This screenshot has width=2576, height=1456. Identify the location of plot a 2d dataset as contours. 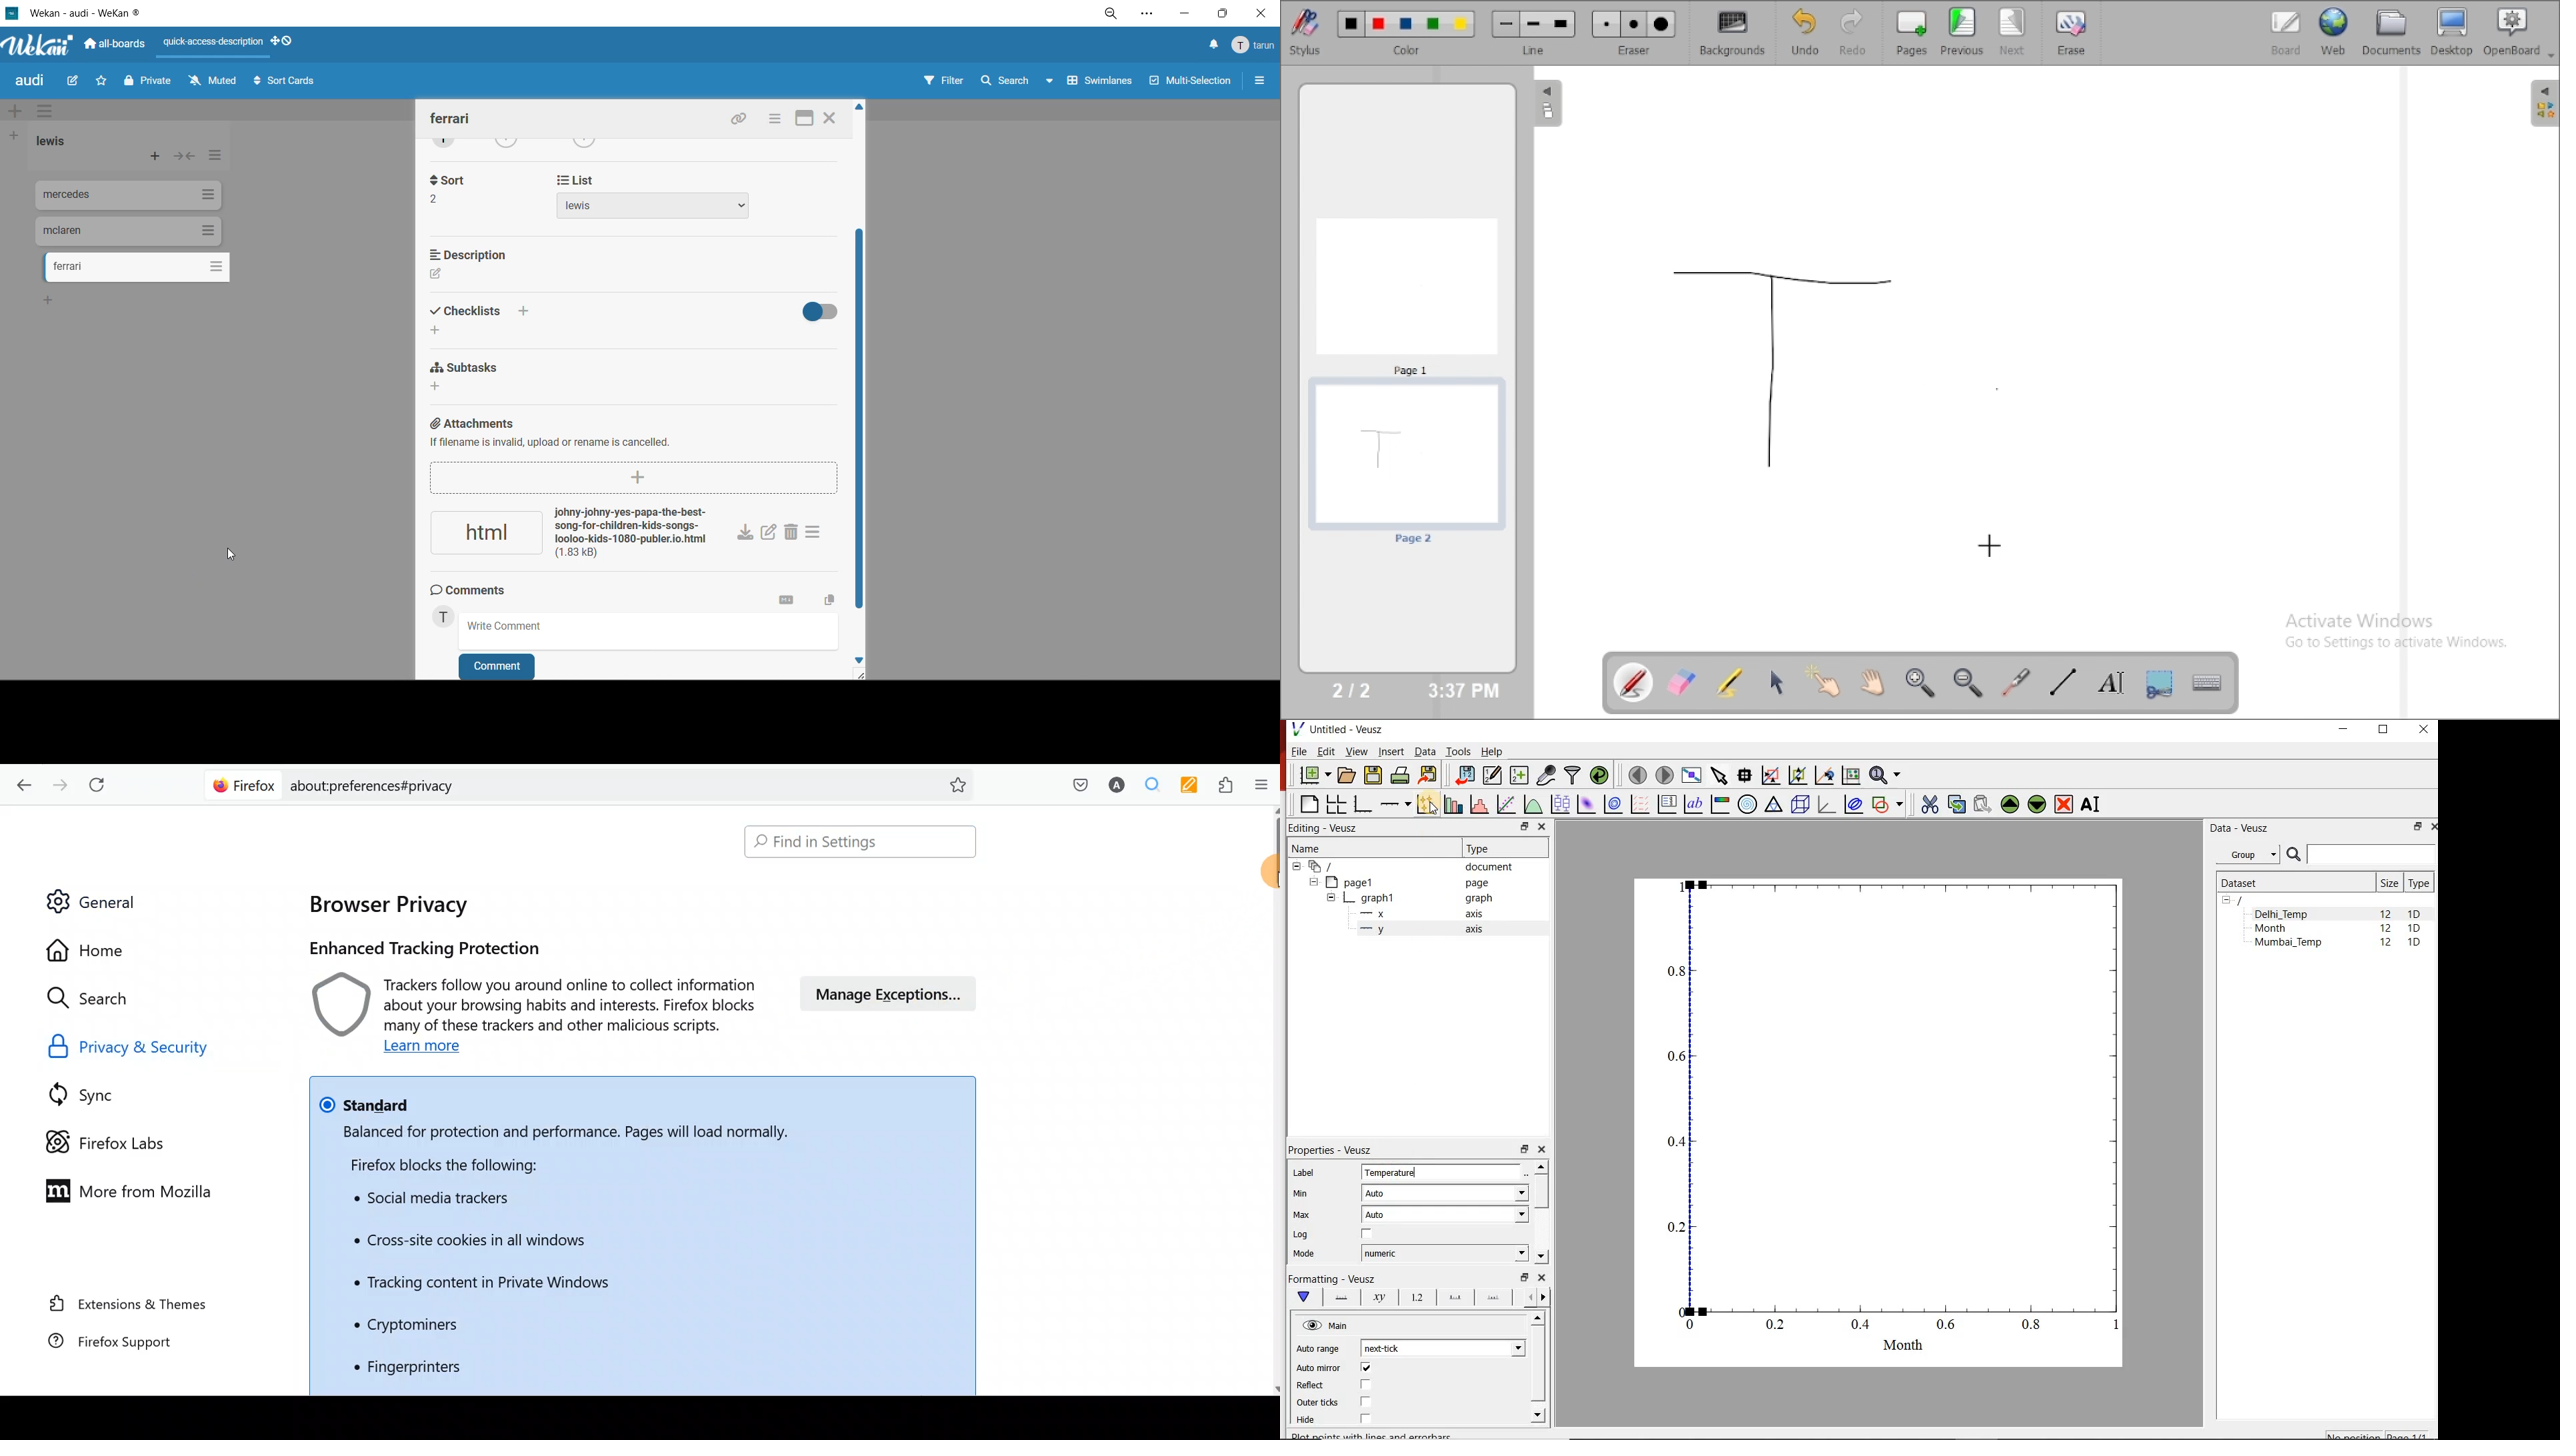
(1613, 805).